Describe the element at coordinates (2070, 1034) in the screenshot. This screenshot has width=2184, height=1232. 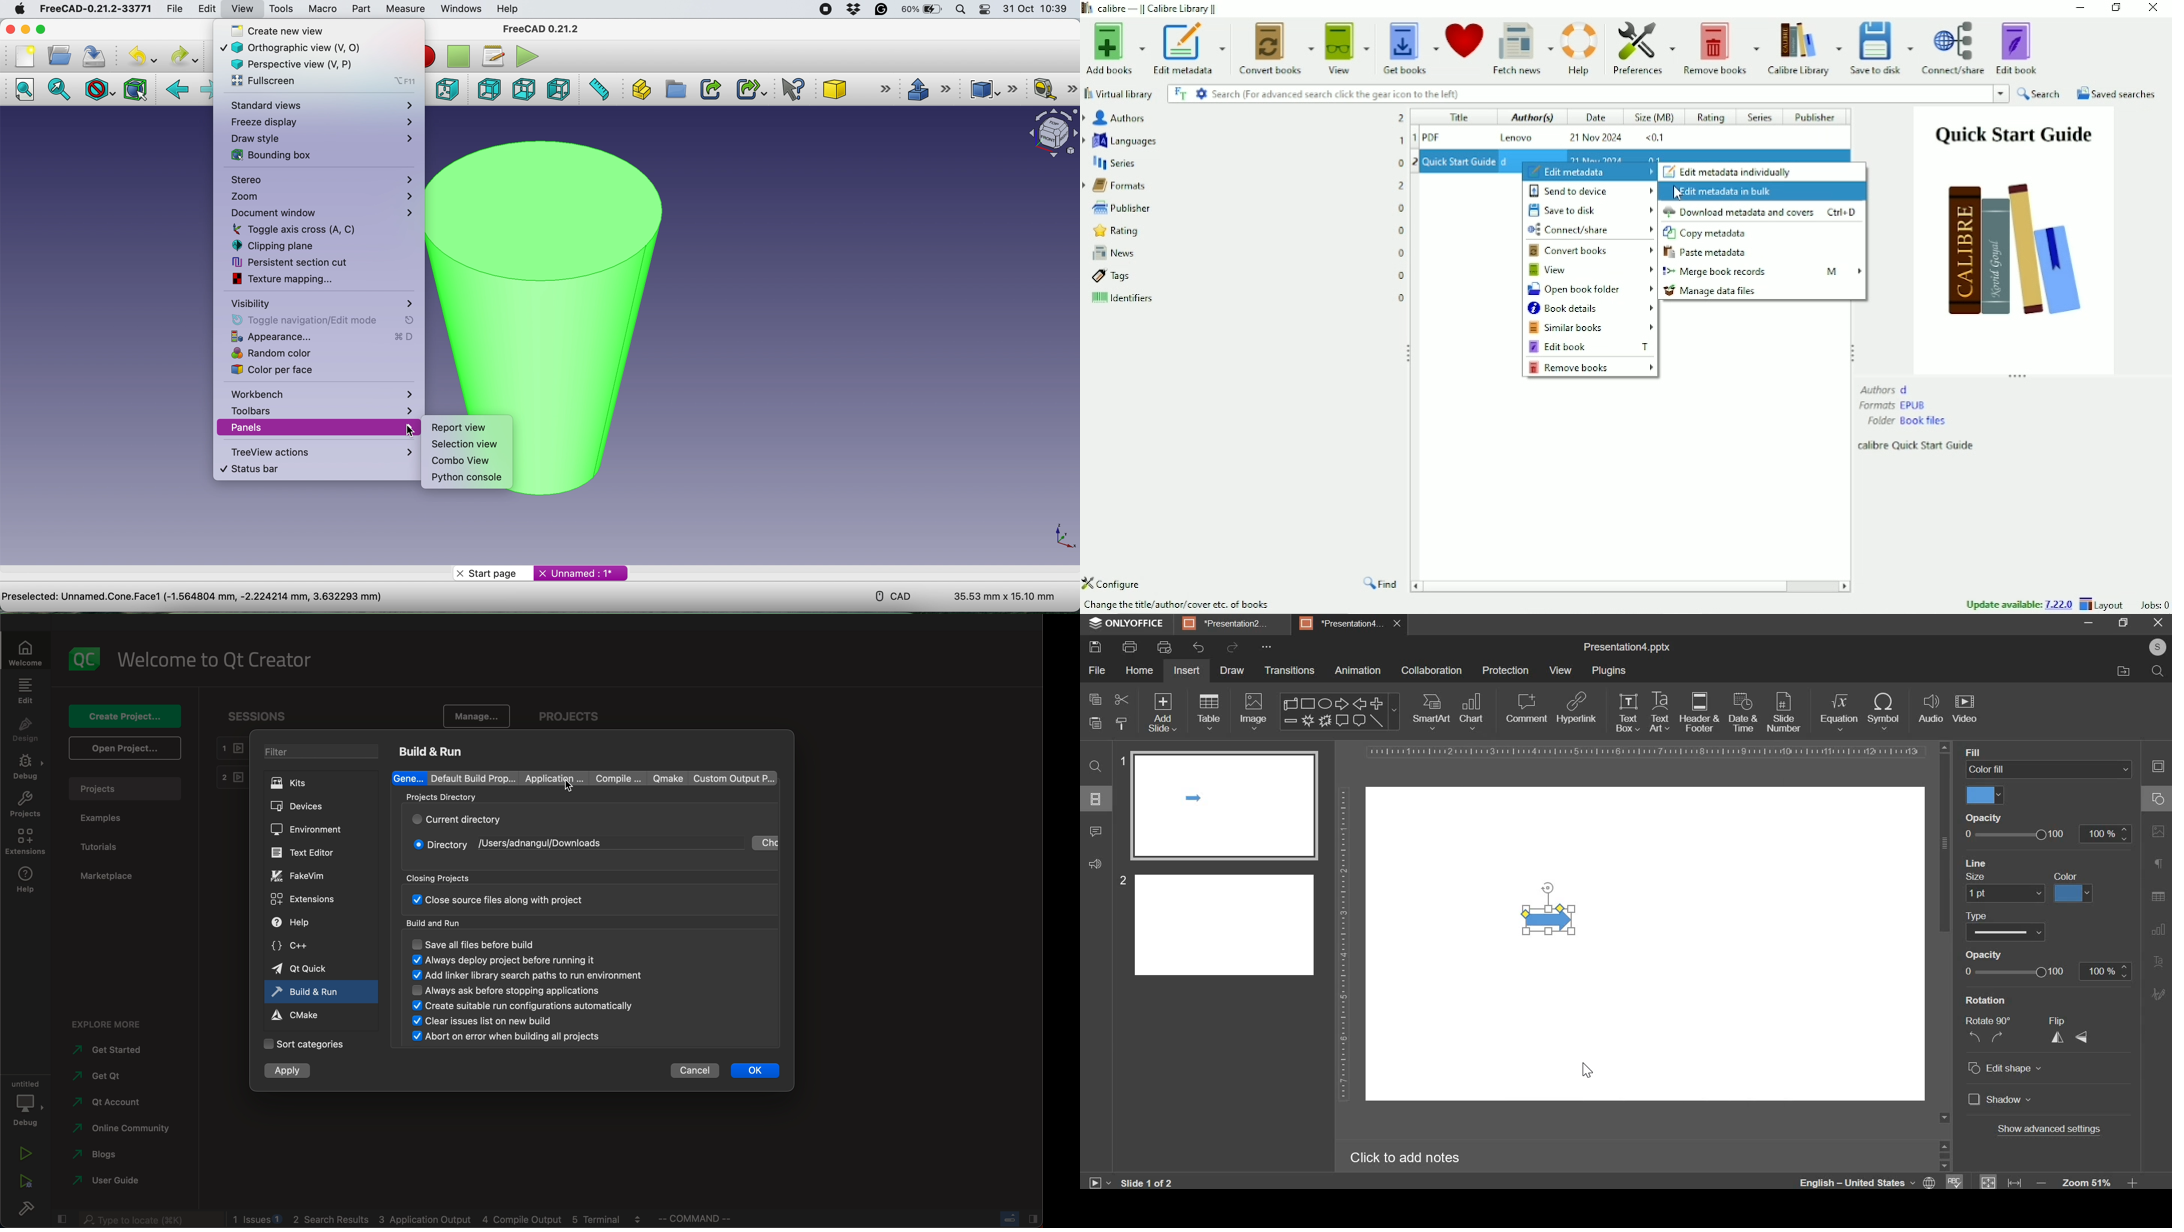
I see `Flip
A <` at that location.